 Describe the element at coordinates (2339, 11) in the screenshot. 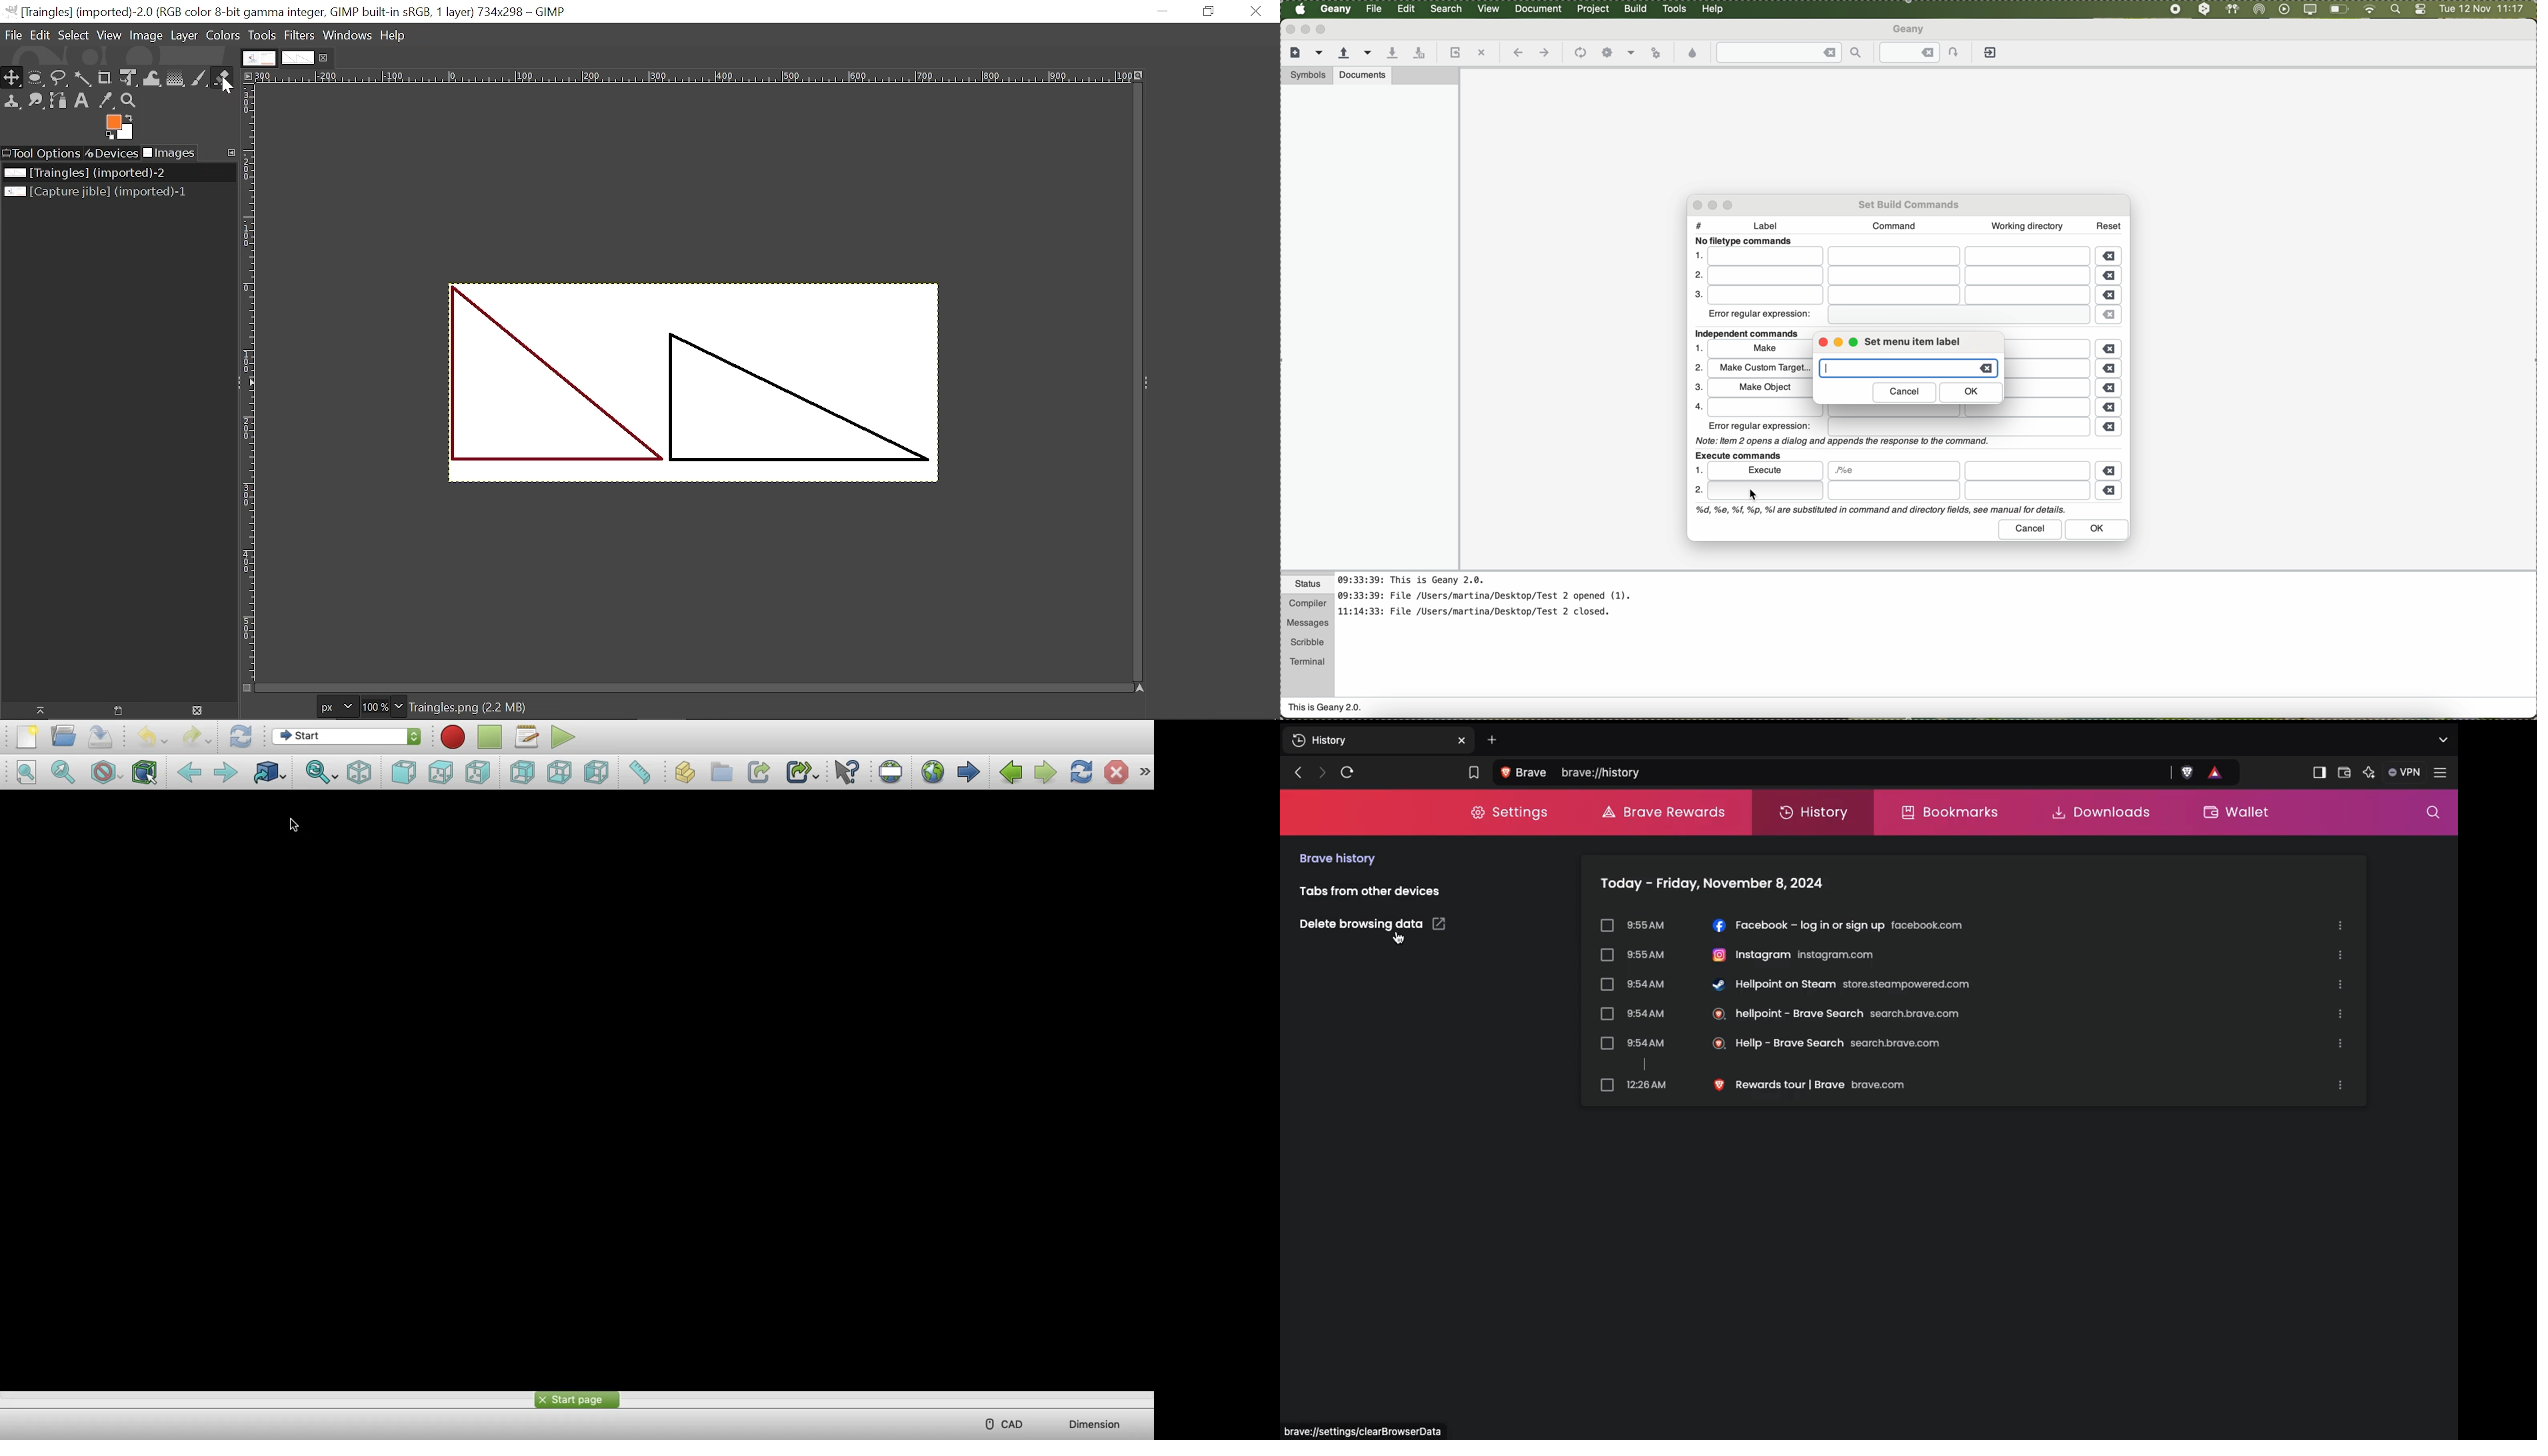

I see `battery` at that location.